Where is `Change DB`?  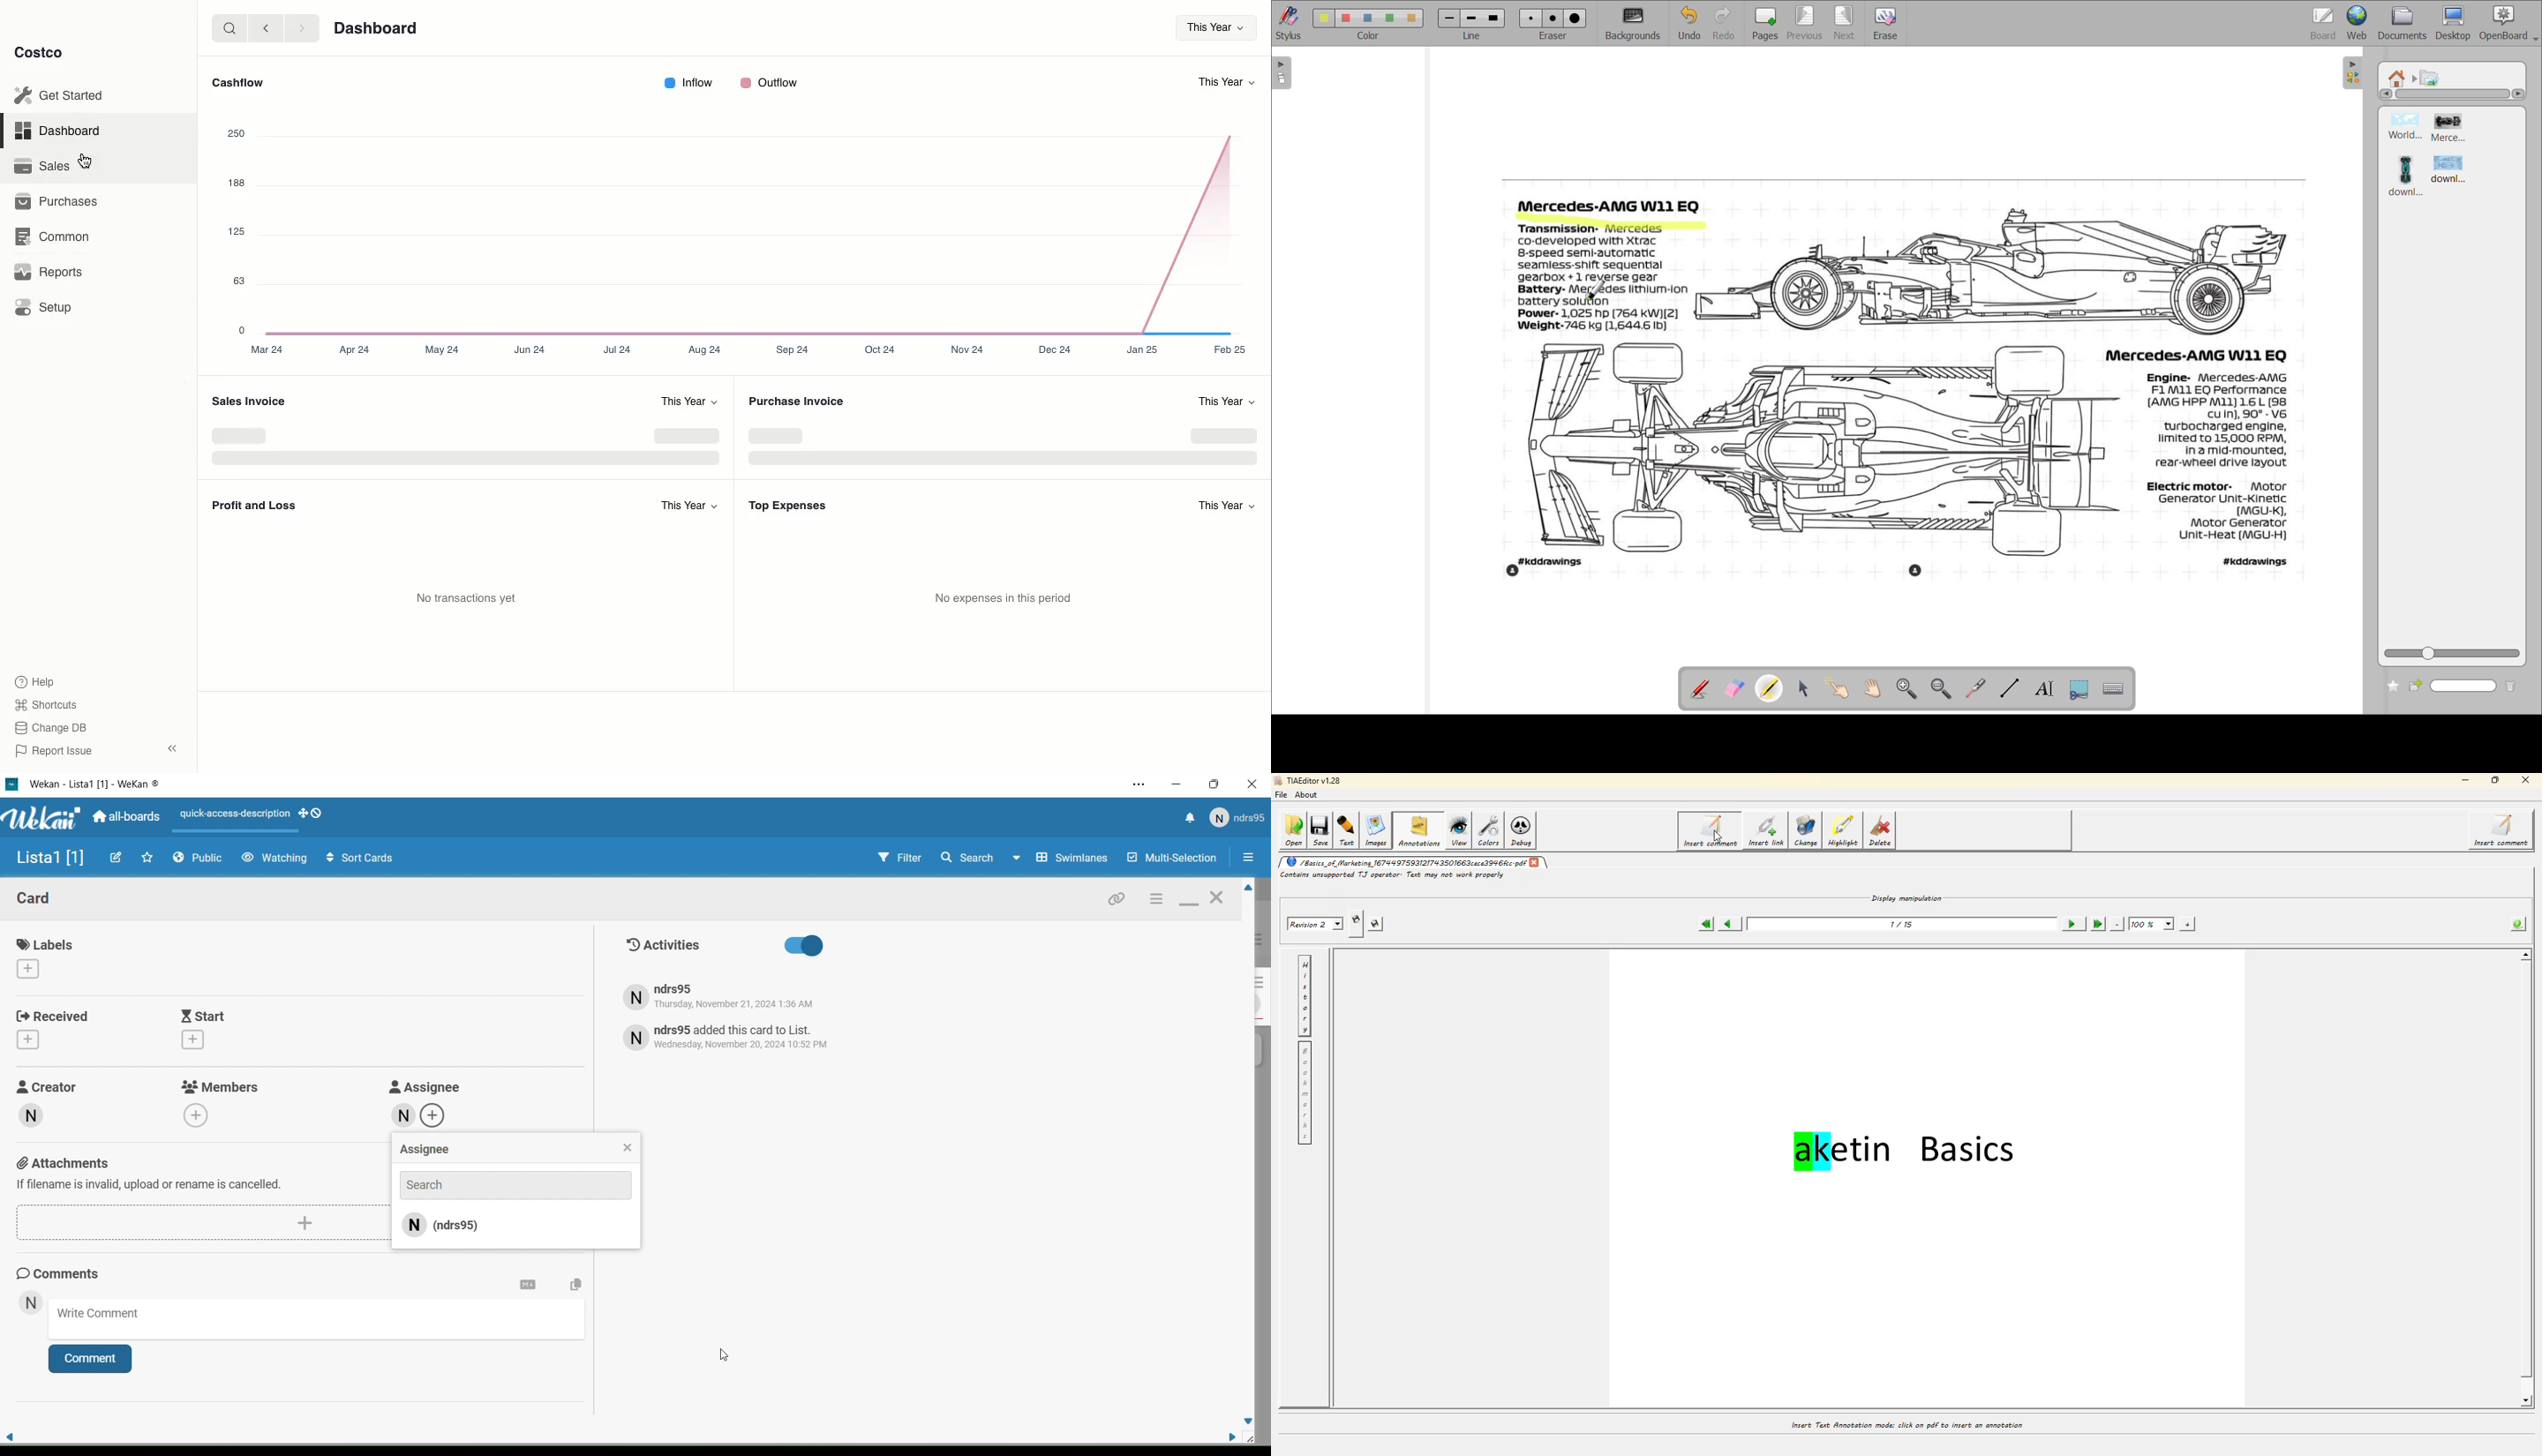
Change DB is located at coordinates (53, 725).